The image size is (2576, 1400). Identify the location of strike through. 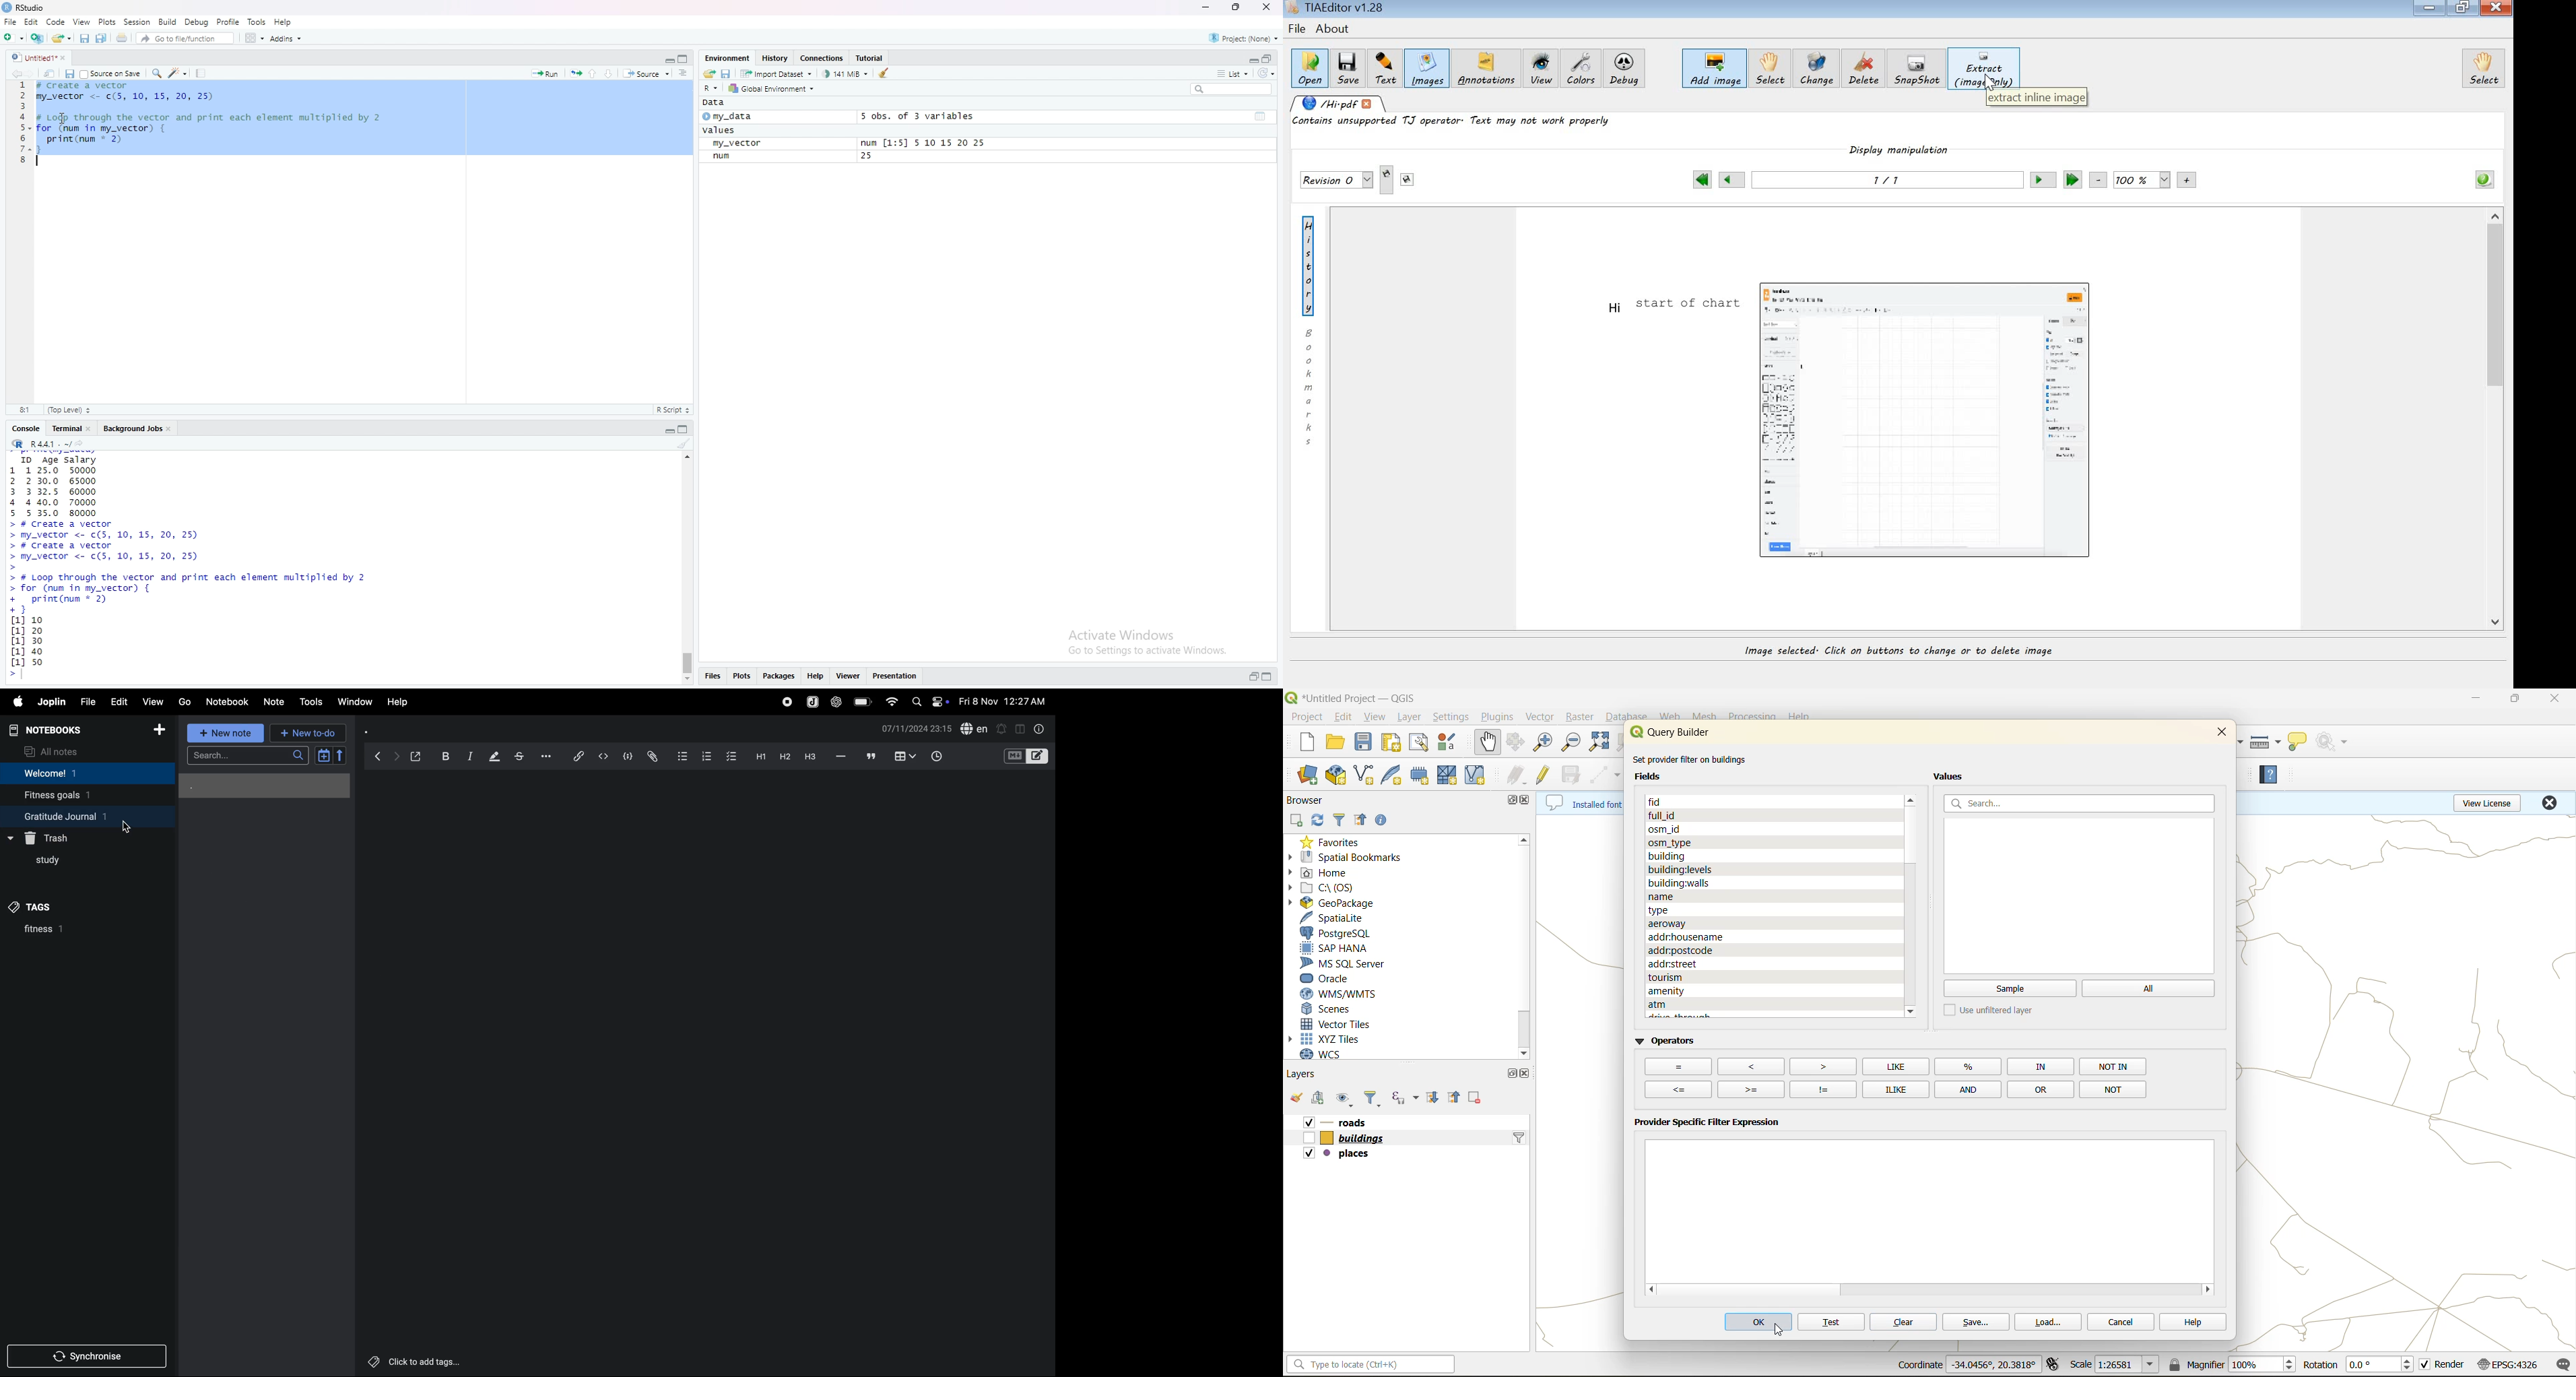
(523, 757).